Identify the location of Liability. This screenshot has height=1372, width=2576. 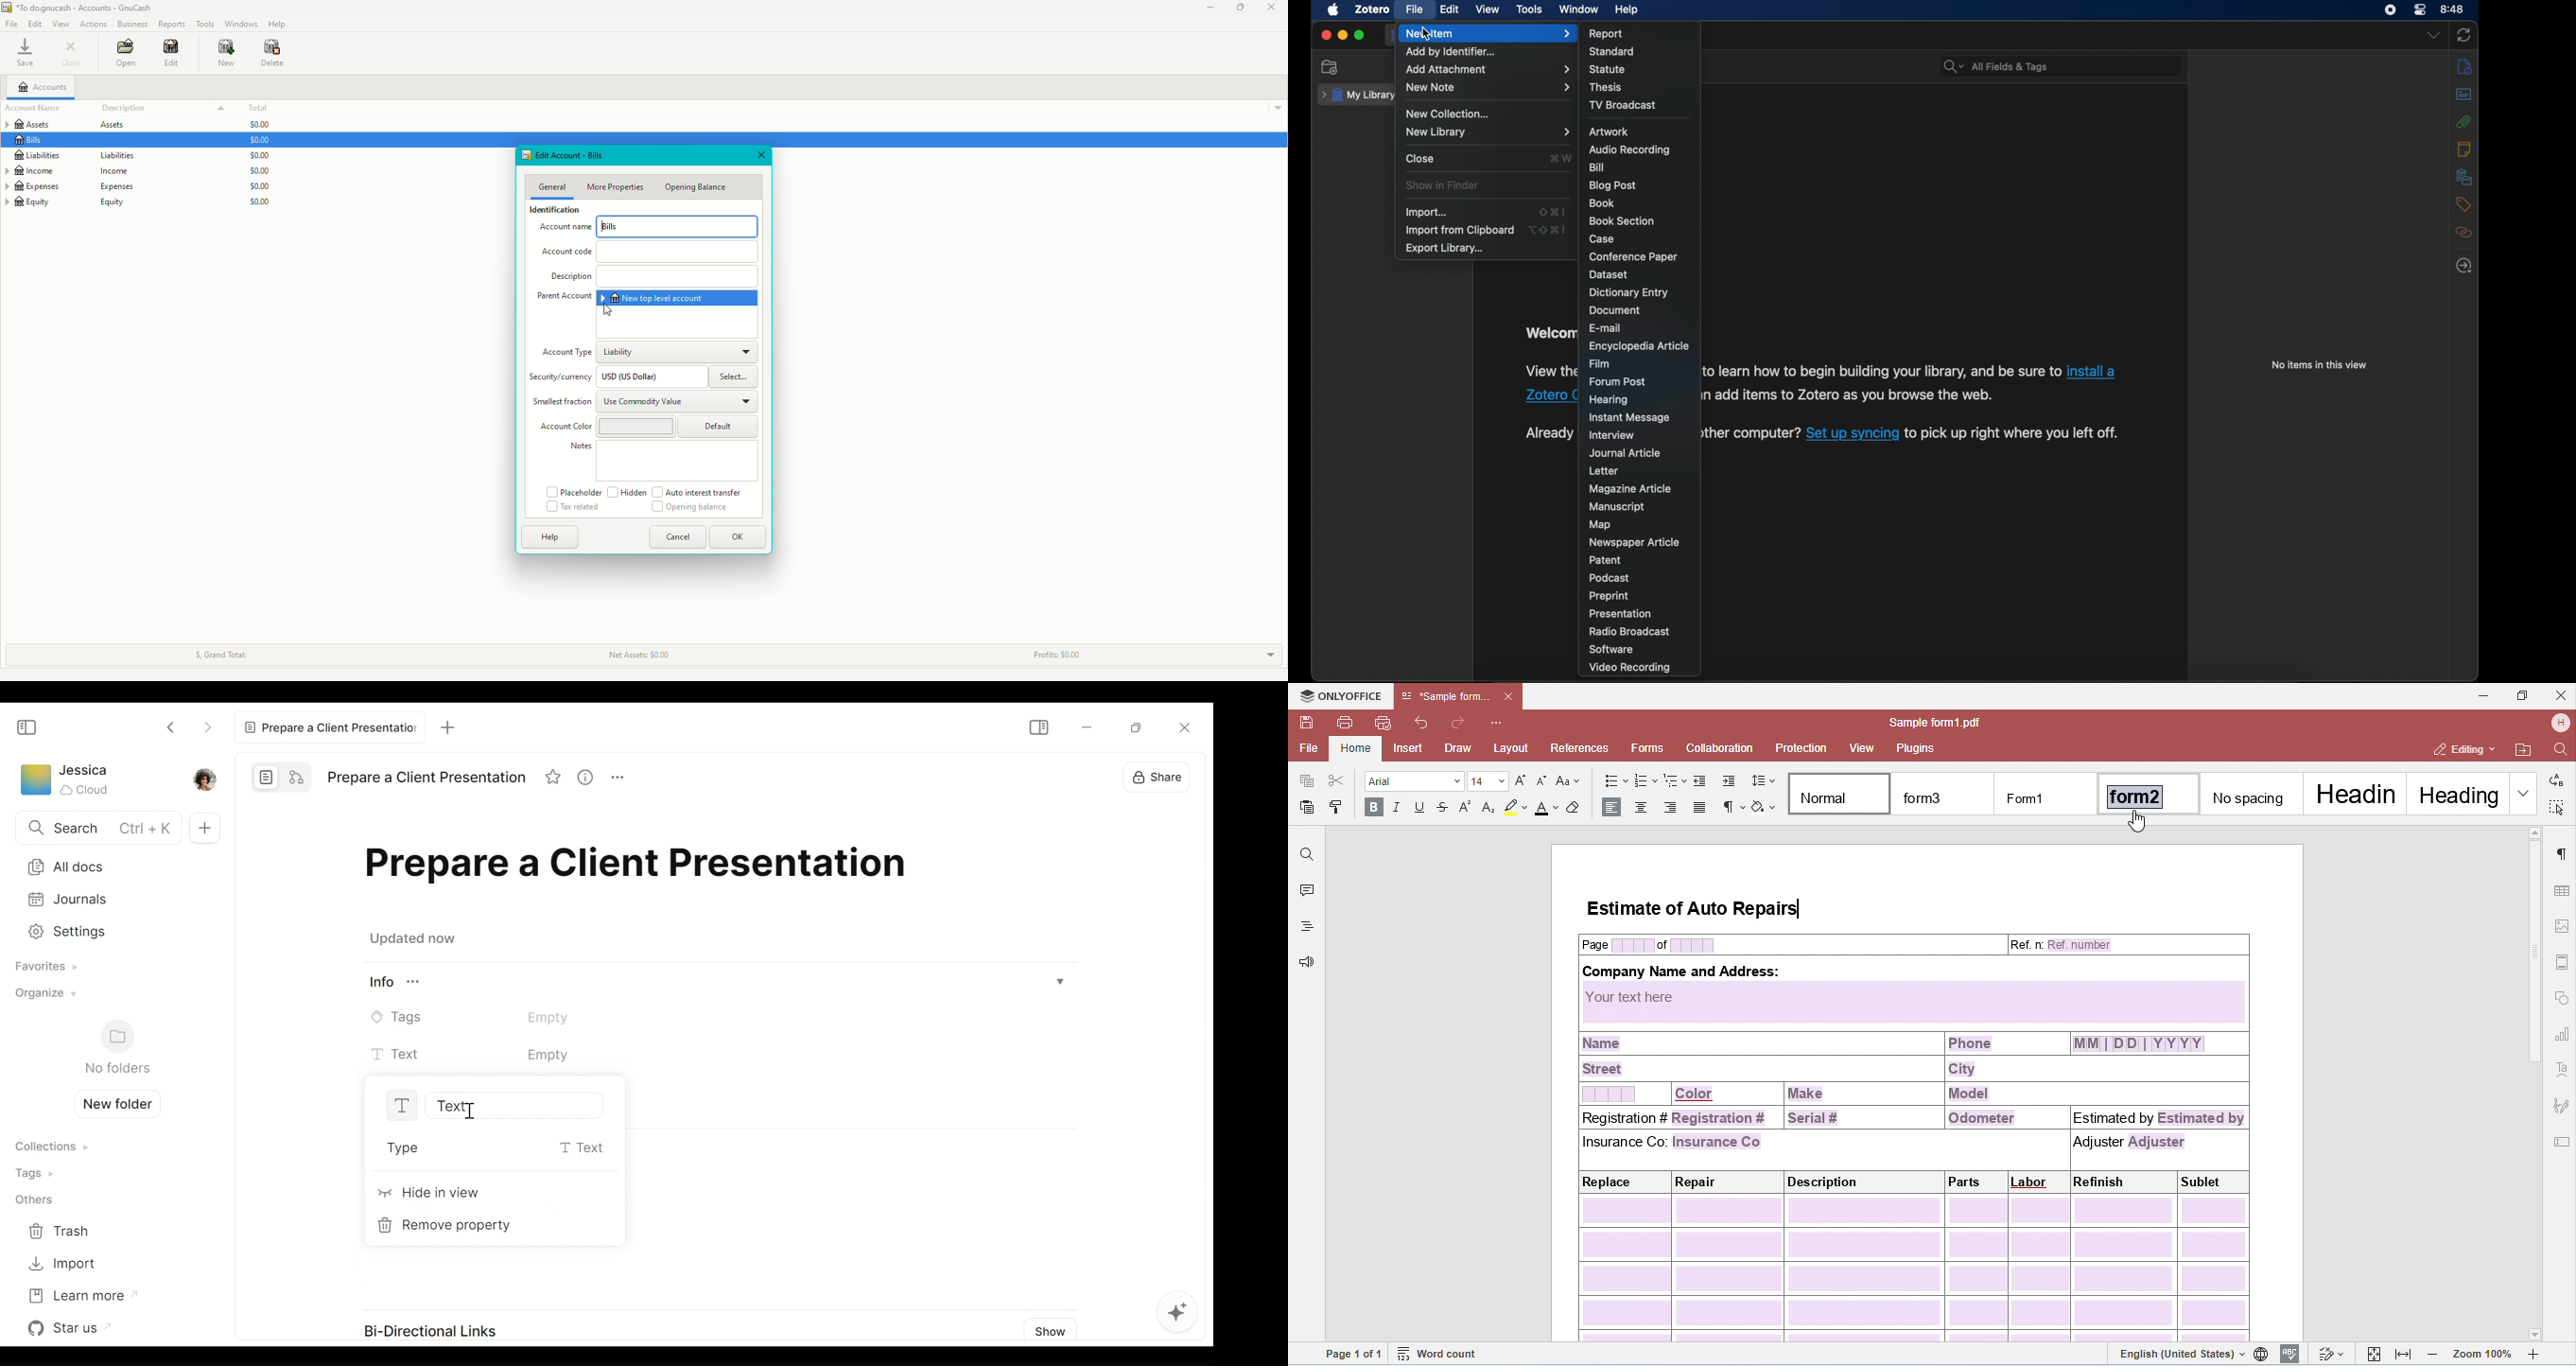
(677, 351).